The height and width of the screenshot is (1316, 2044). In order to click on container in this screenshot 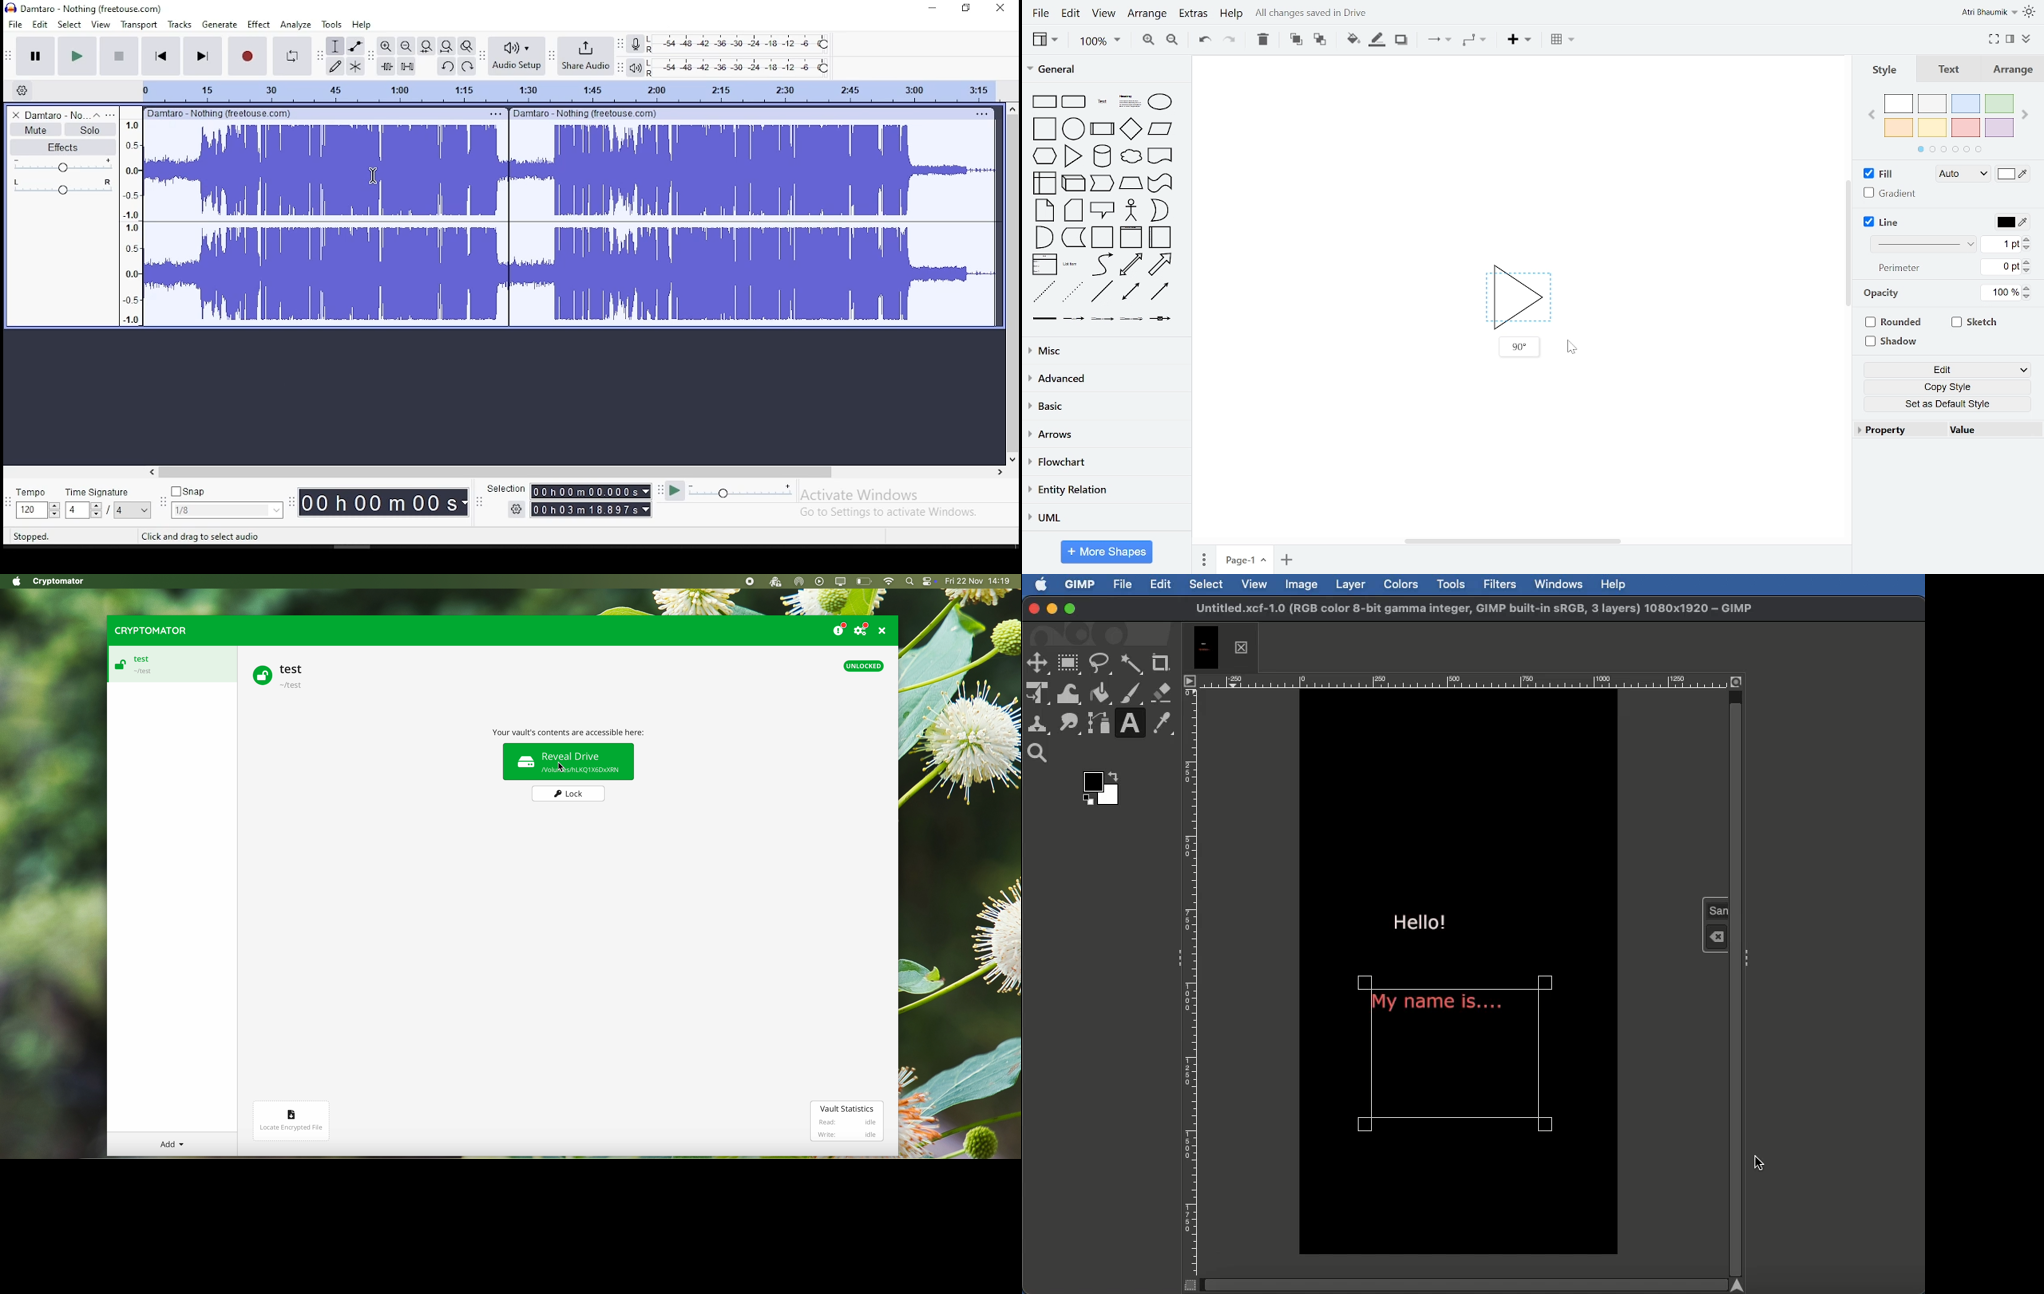, I will do `click(1102, 238)`.